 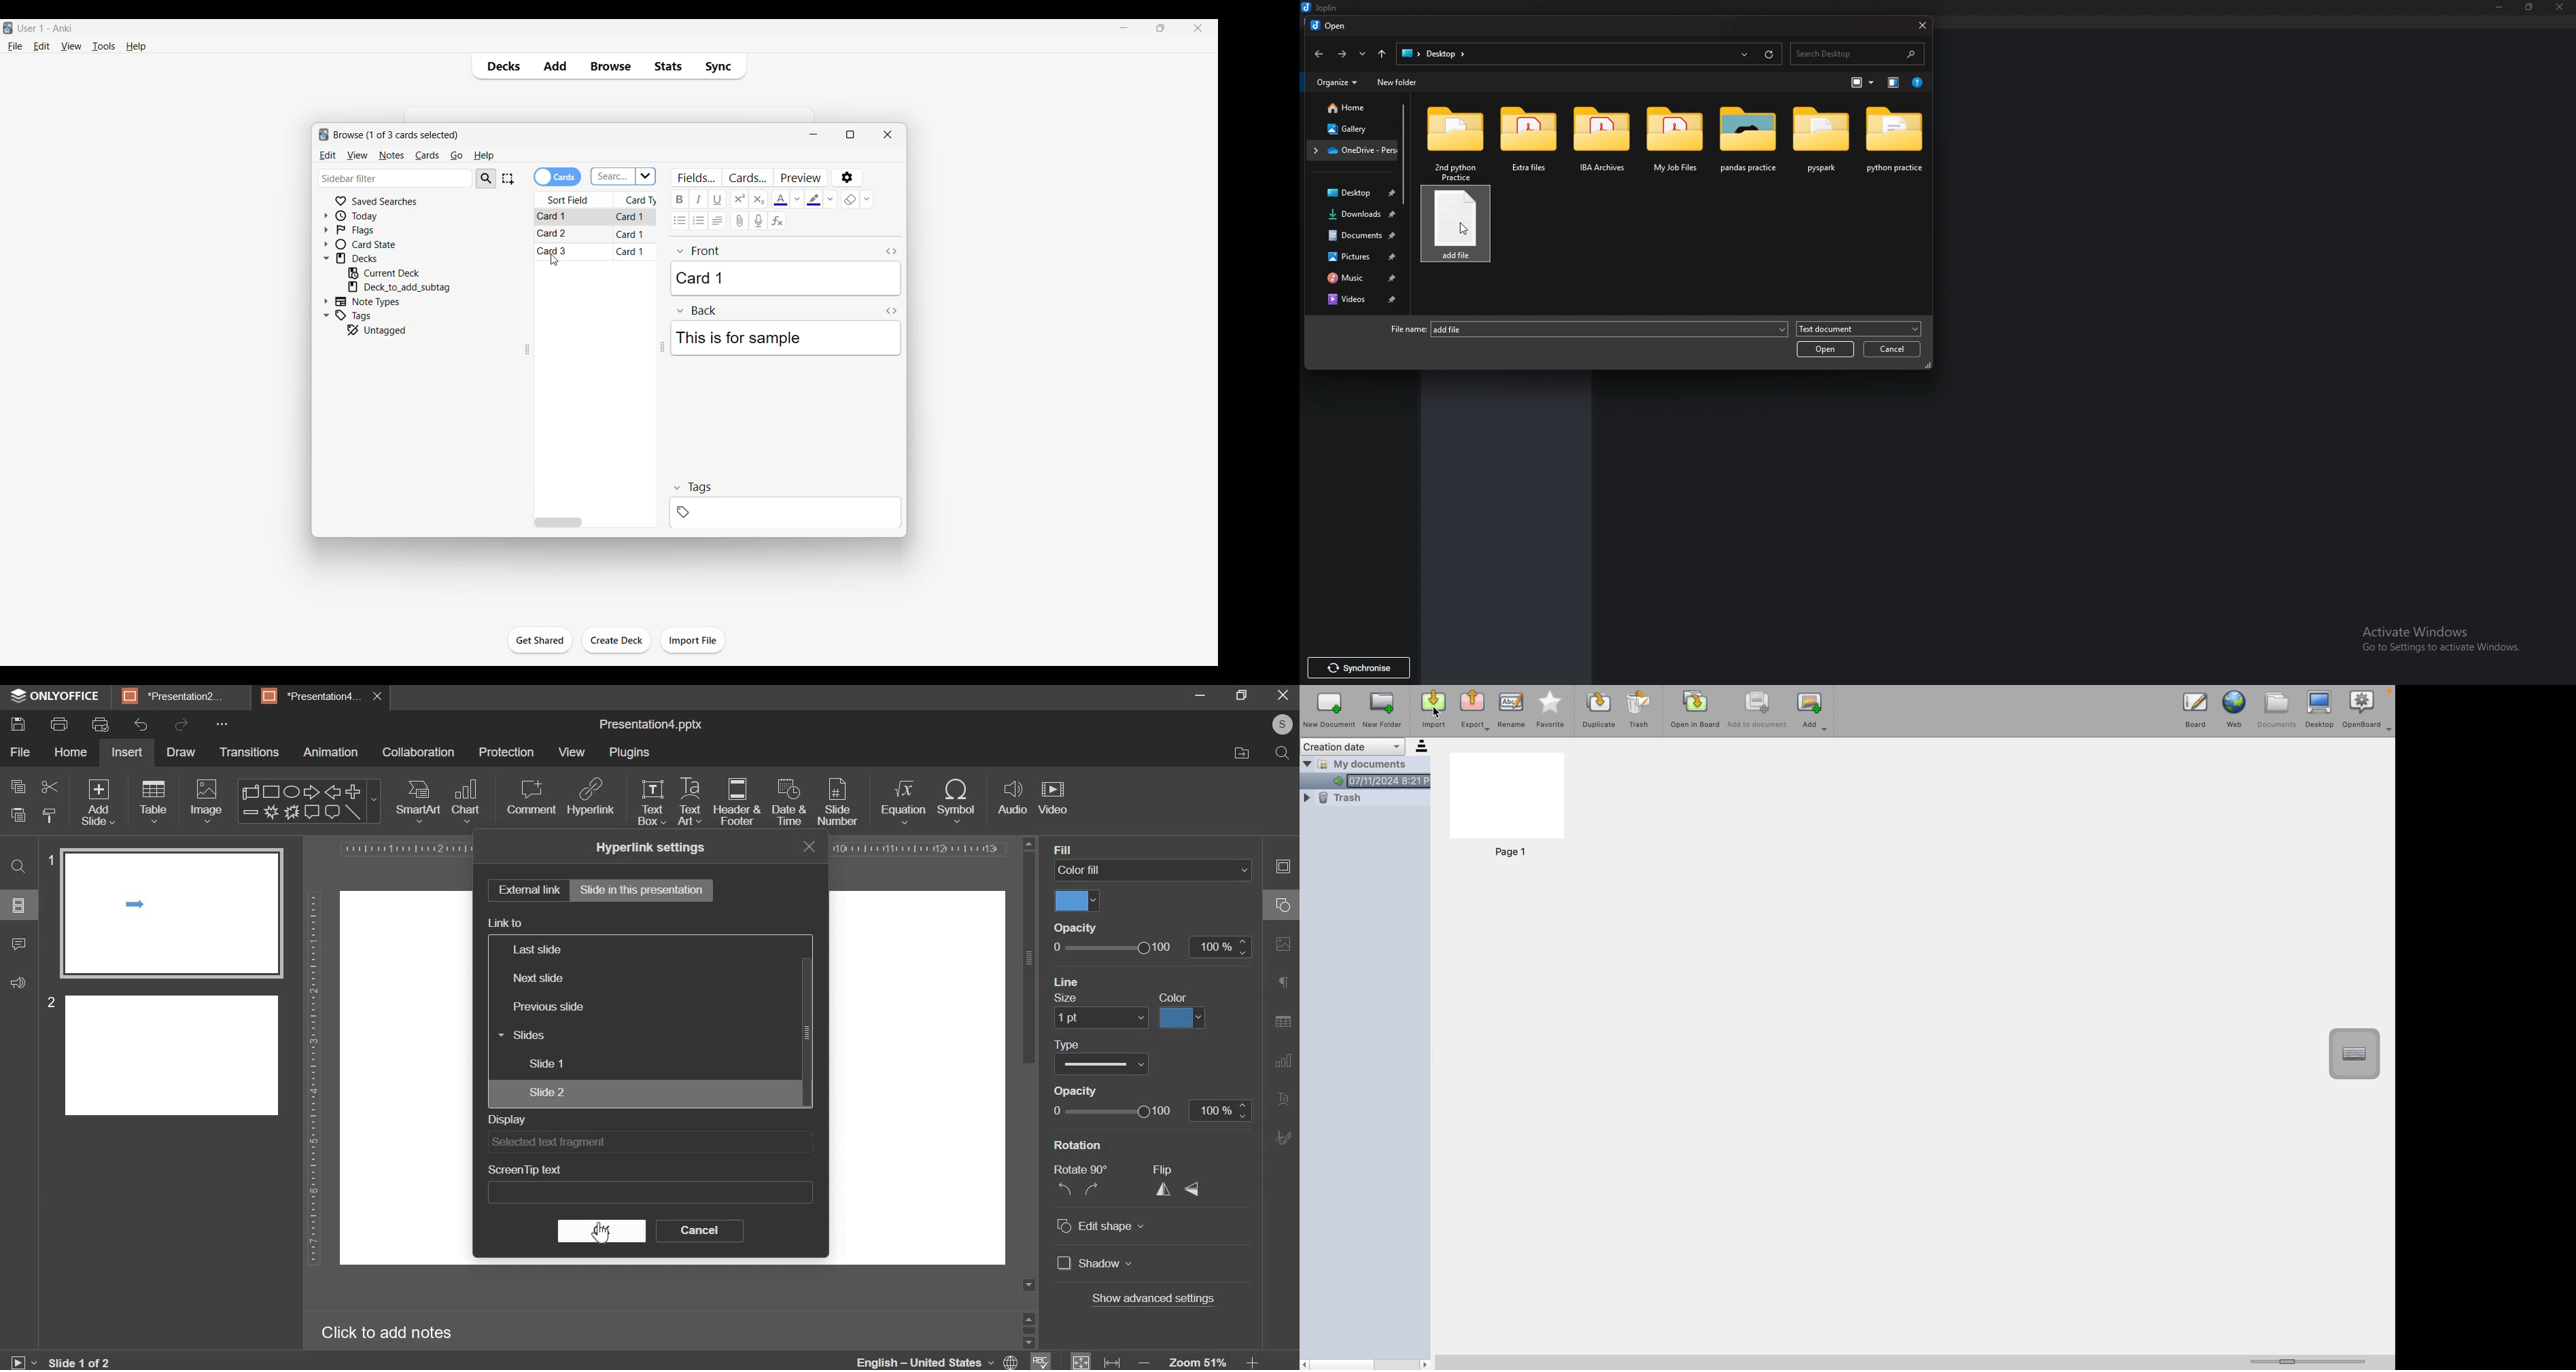 I want to click on symbol, so click(x=958, y=799).